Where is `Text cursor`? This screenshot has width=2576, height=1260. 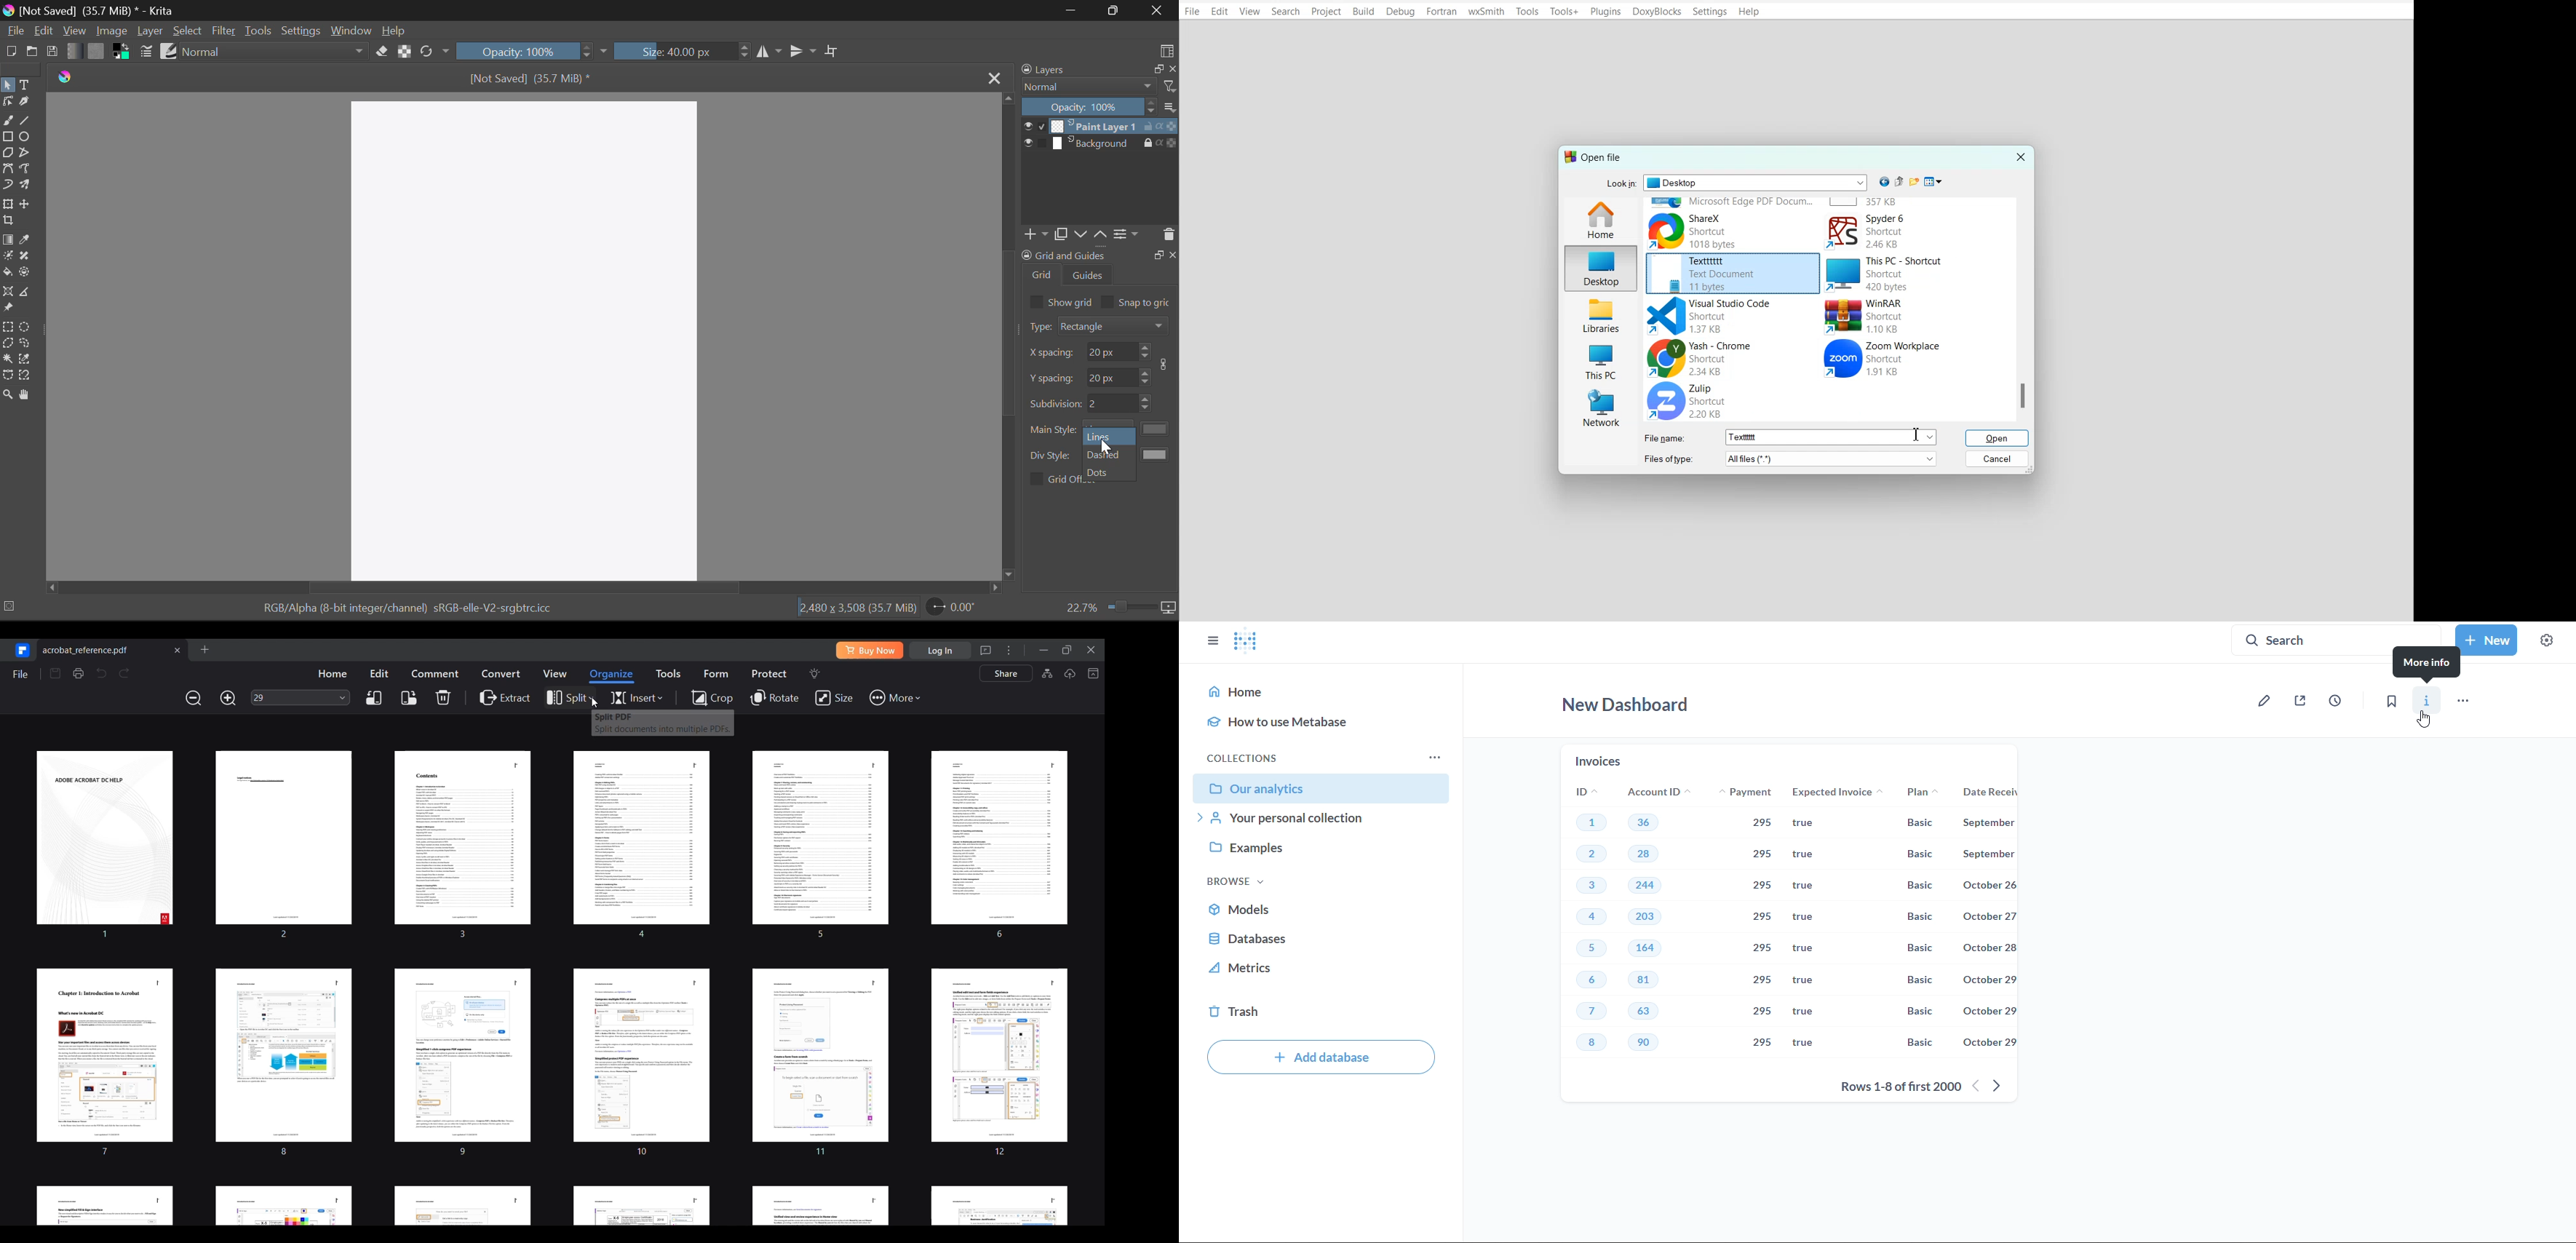
Text cursor is located at coordinates (1917, 434).